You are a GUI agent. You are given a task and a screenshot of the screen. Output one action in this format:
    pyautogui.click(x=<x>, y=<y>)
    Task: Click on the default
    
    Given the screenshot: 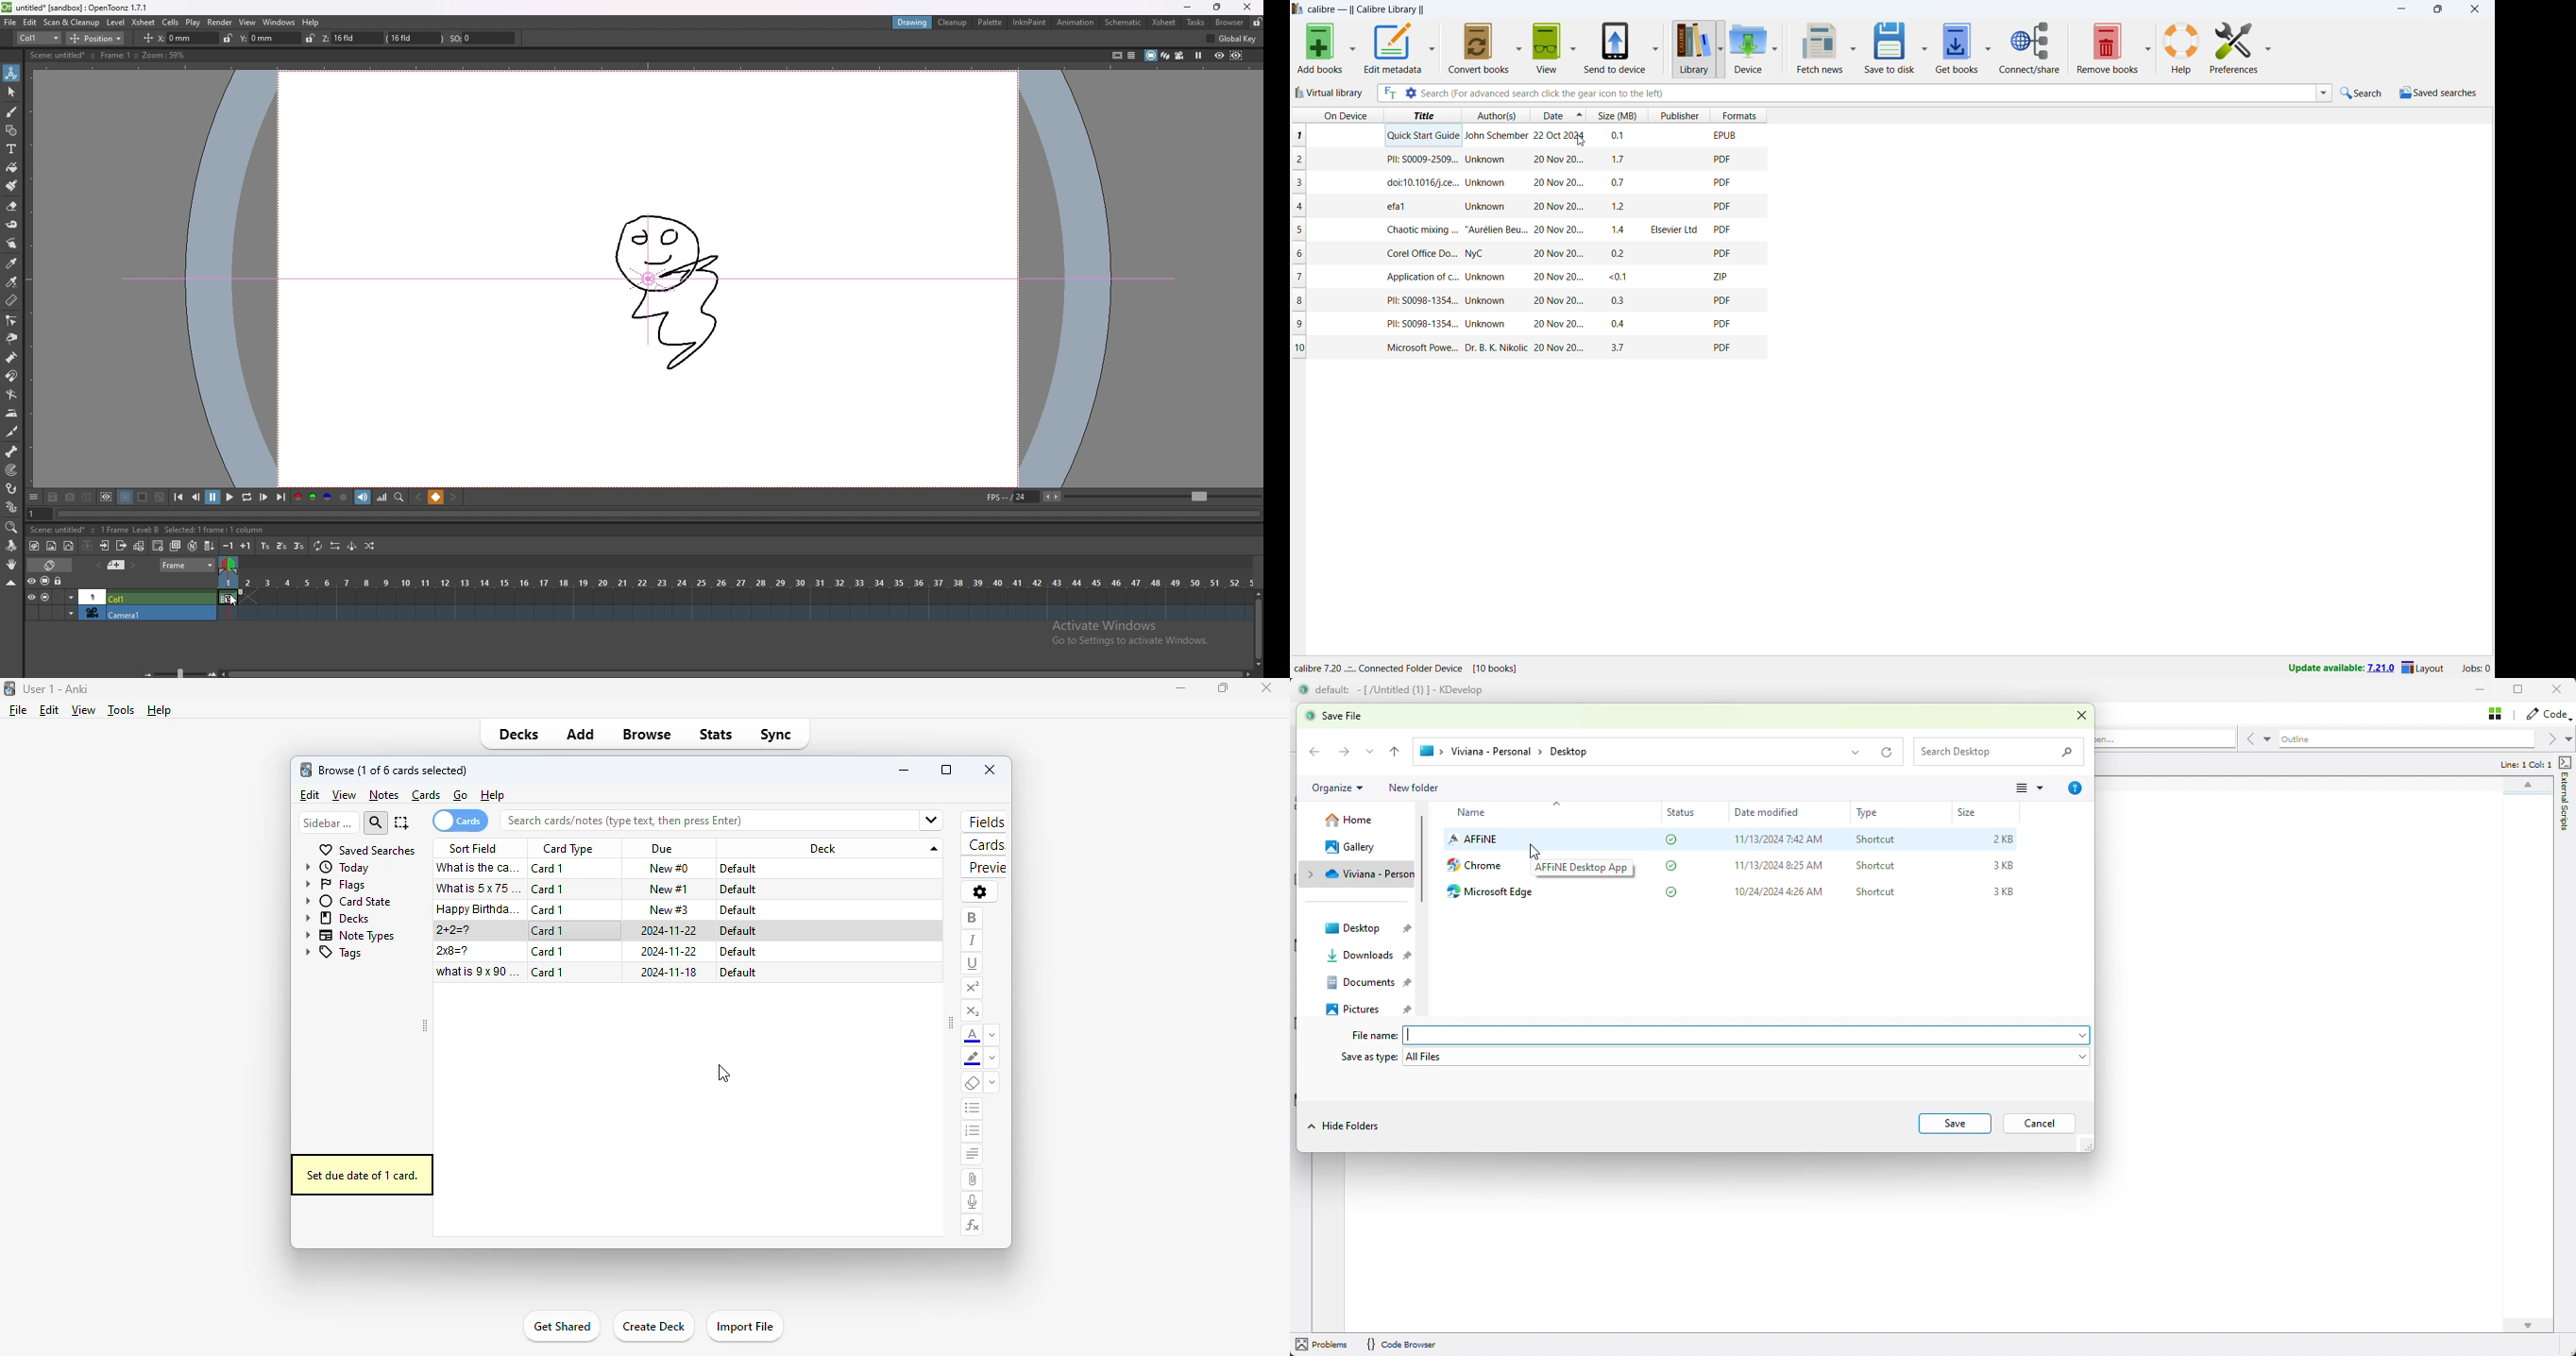 What is the action you would take?
    pyautogui.click(x=737, y=952)
    